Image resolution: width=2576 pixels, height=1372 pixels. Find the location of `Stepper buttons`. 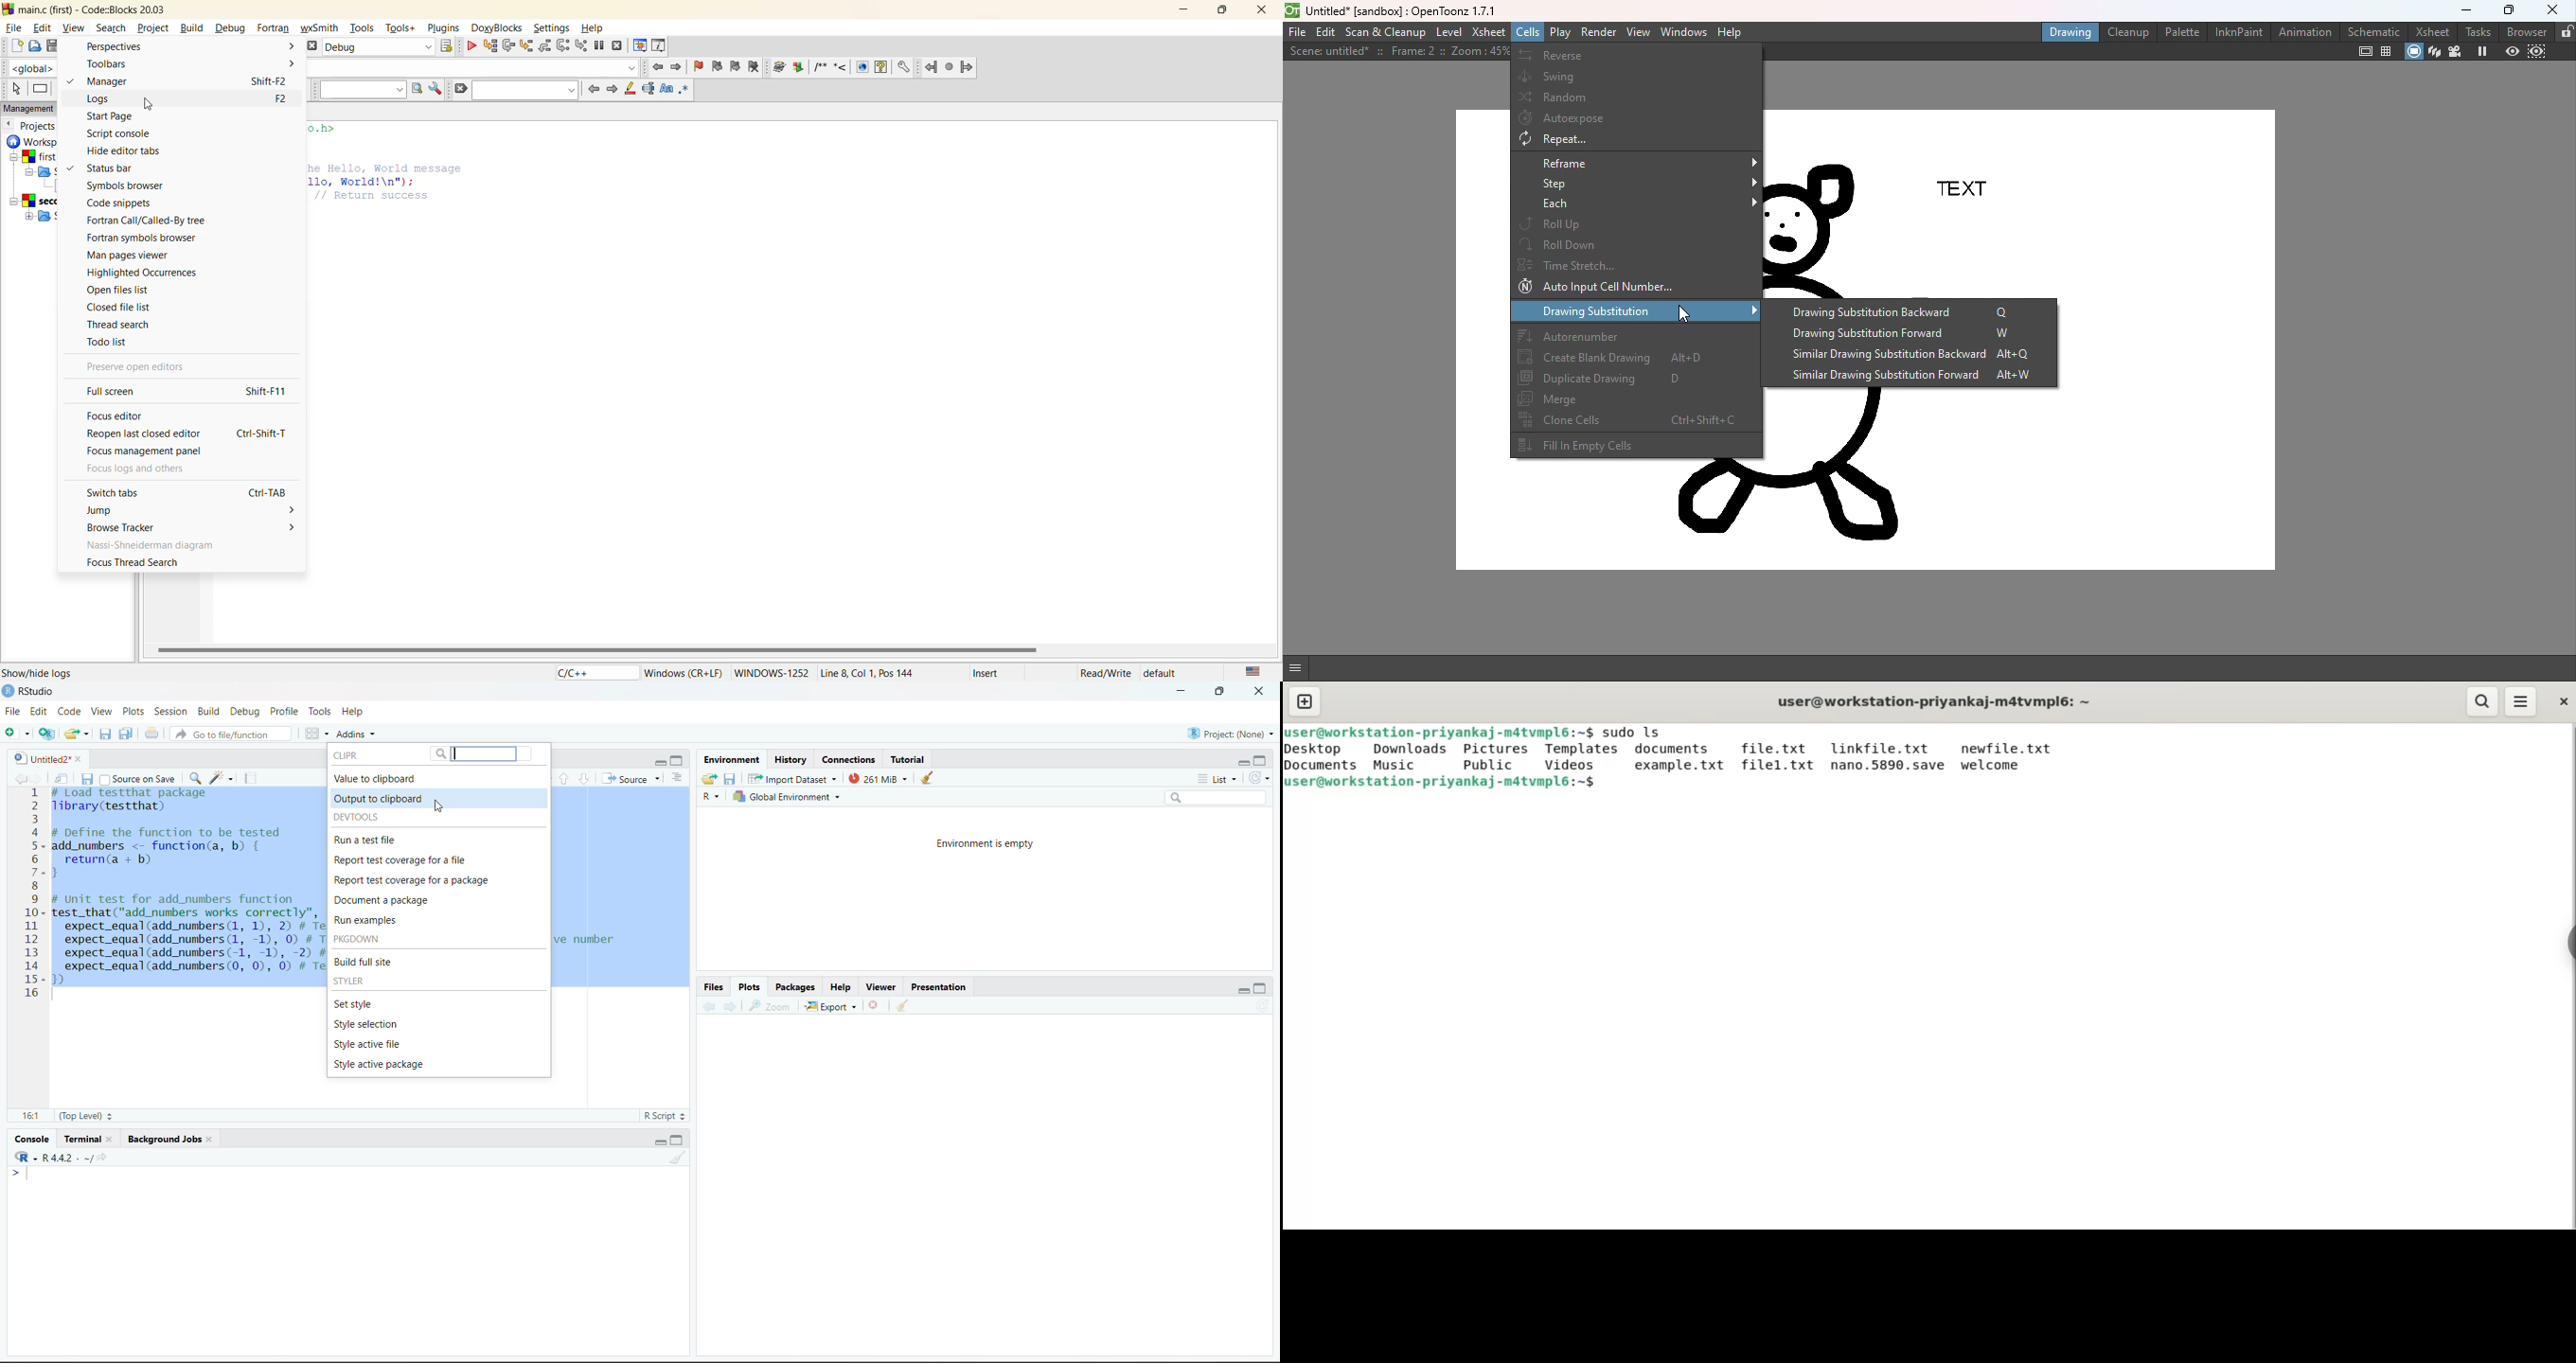

Stepper buttons is located at coordinates (686, 1116).